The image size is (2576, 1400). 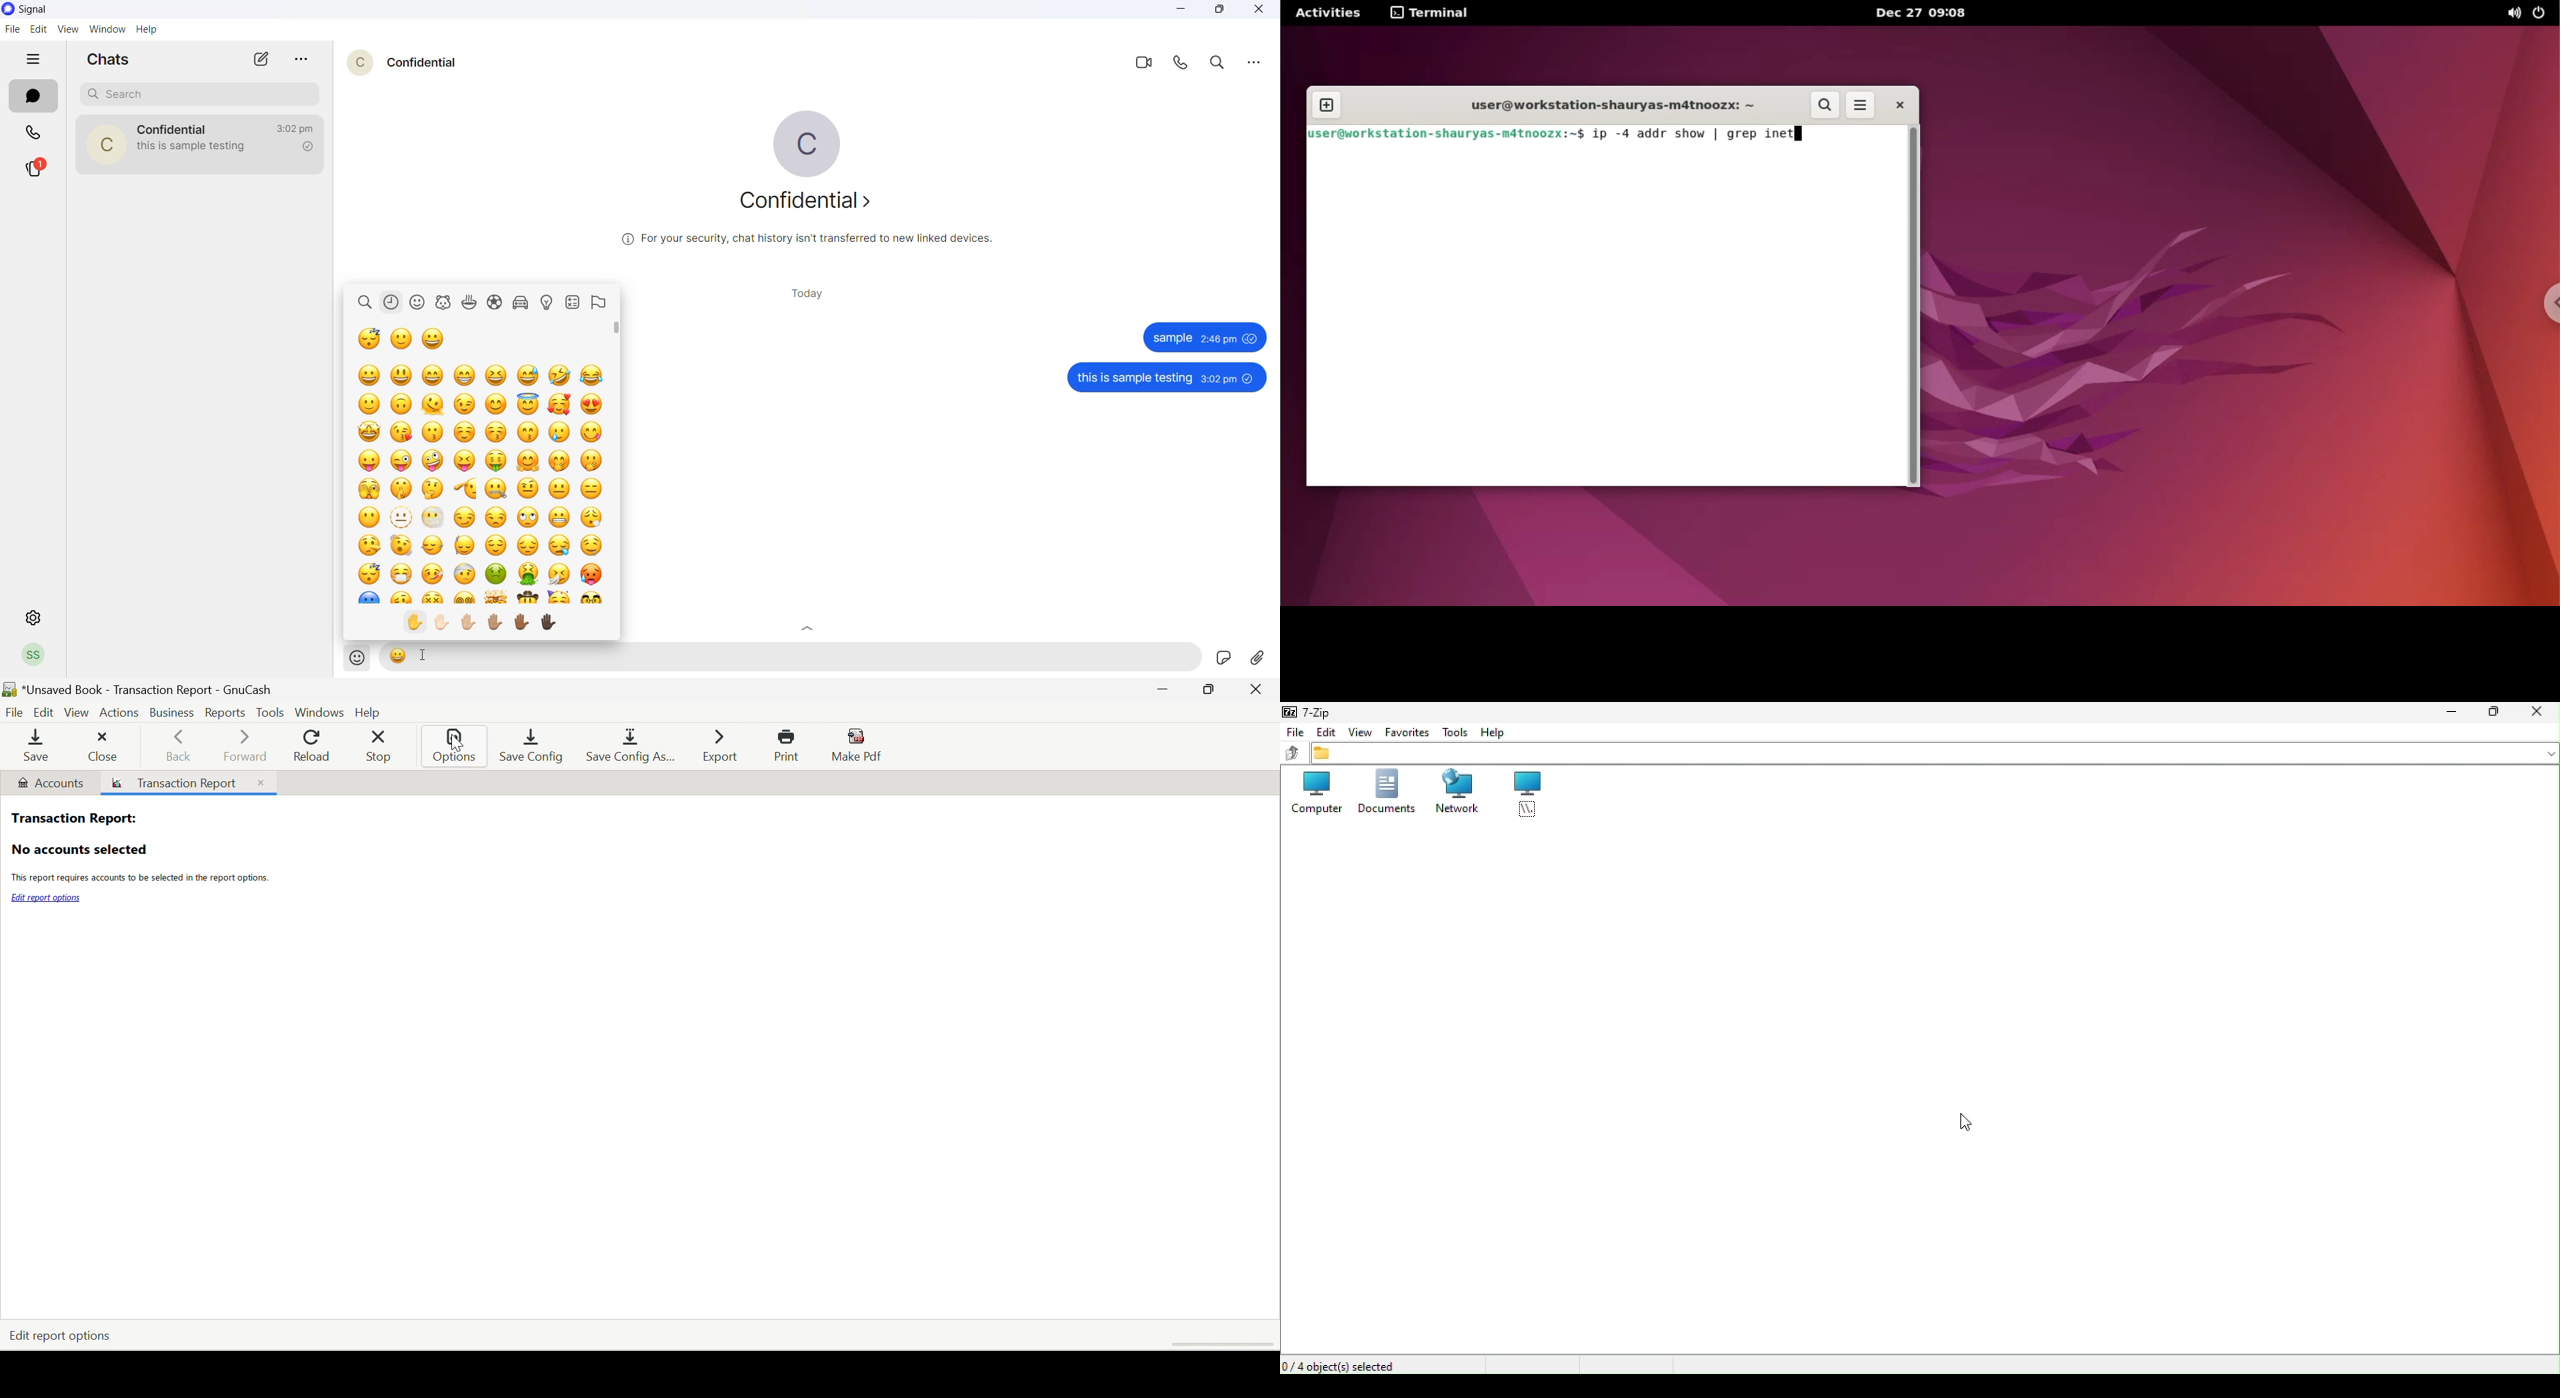 What do you see at coordinates (31, 134) in the screenshot?
I see `calls` at bounding box center [31, 134].